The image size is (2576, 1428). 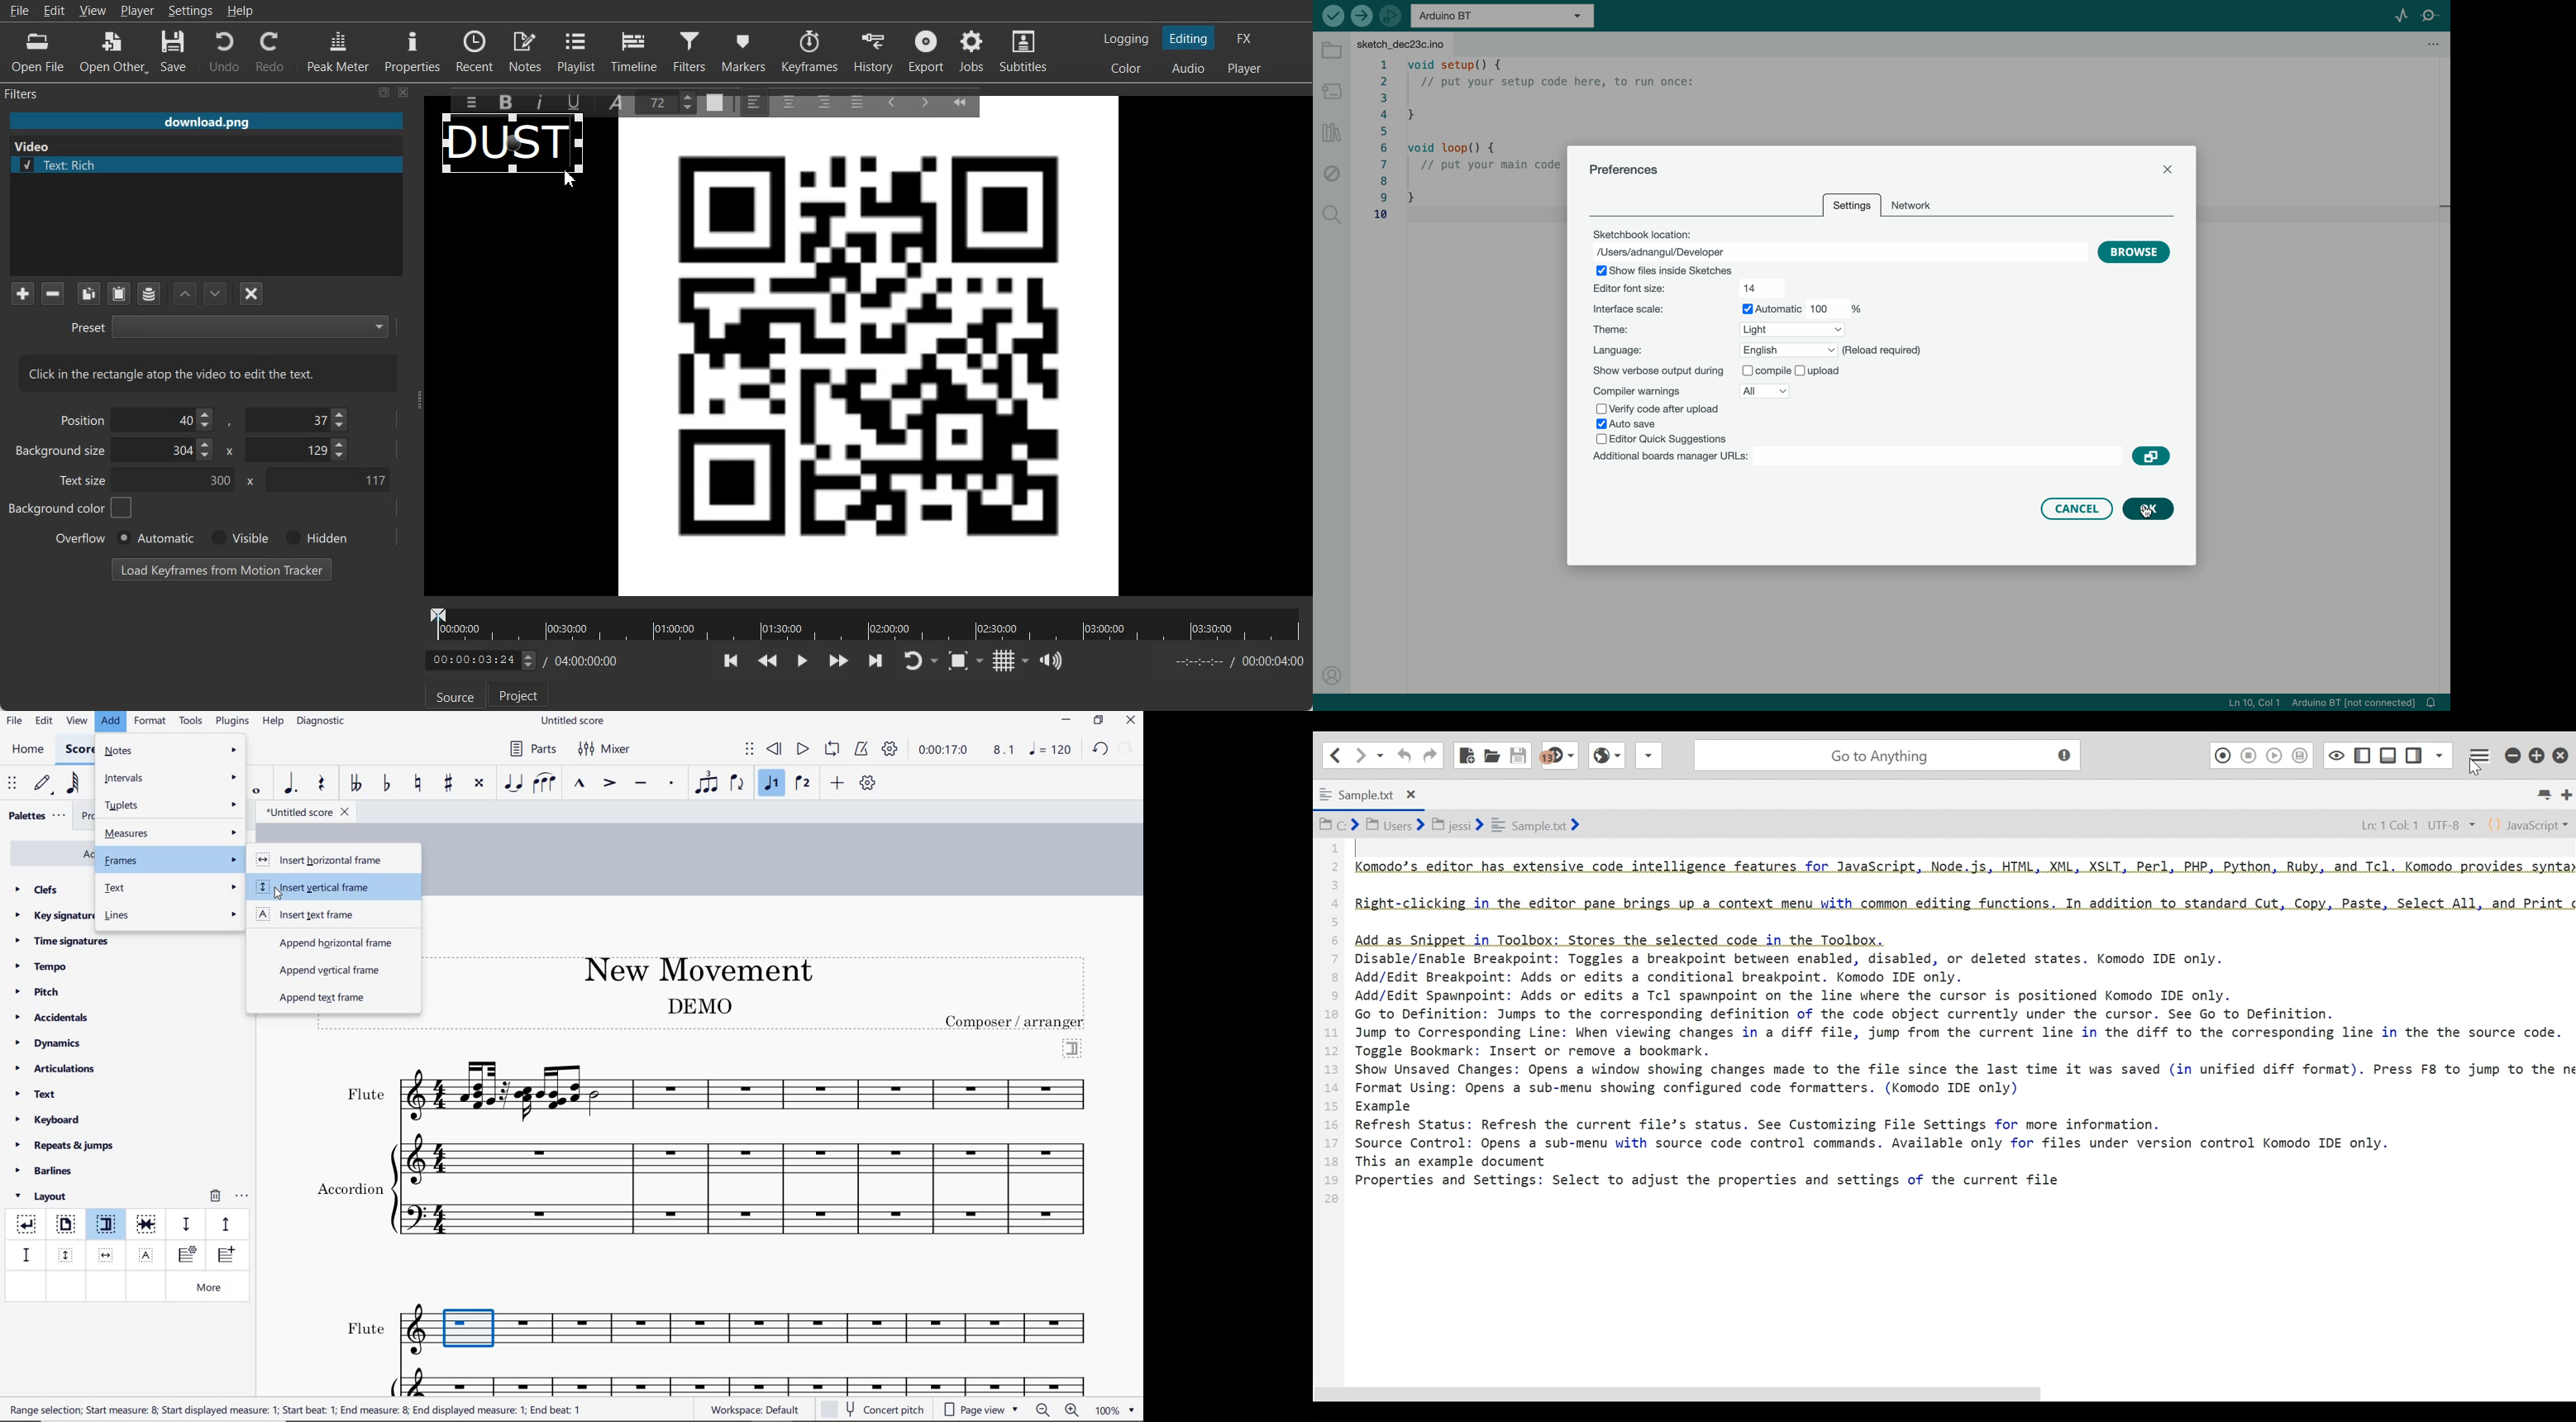 I want to click on close, so click(x=1131, y=722).